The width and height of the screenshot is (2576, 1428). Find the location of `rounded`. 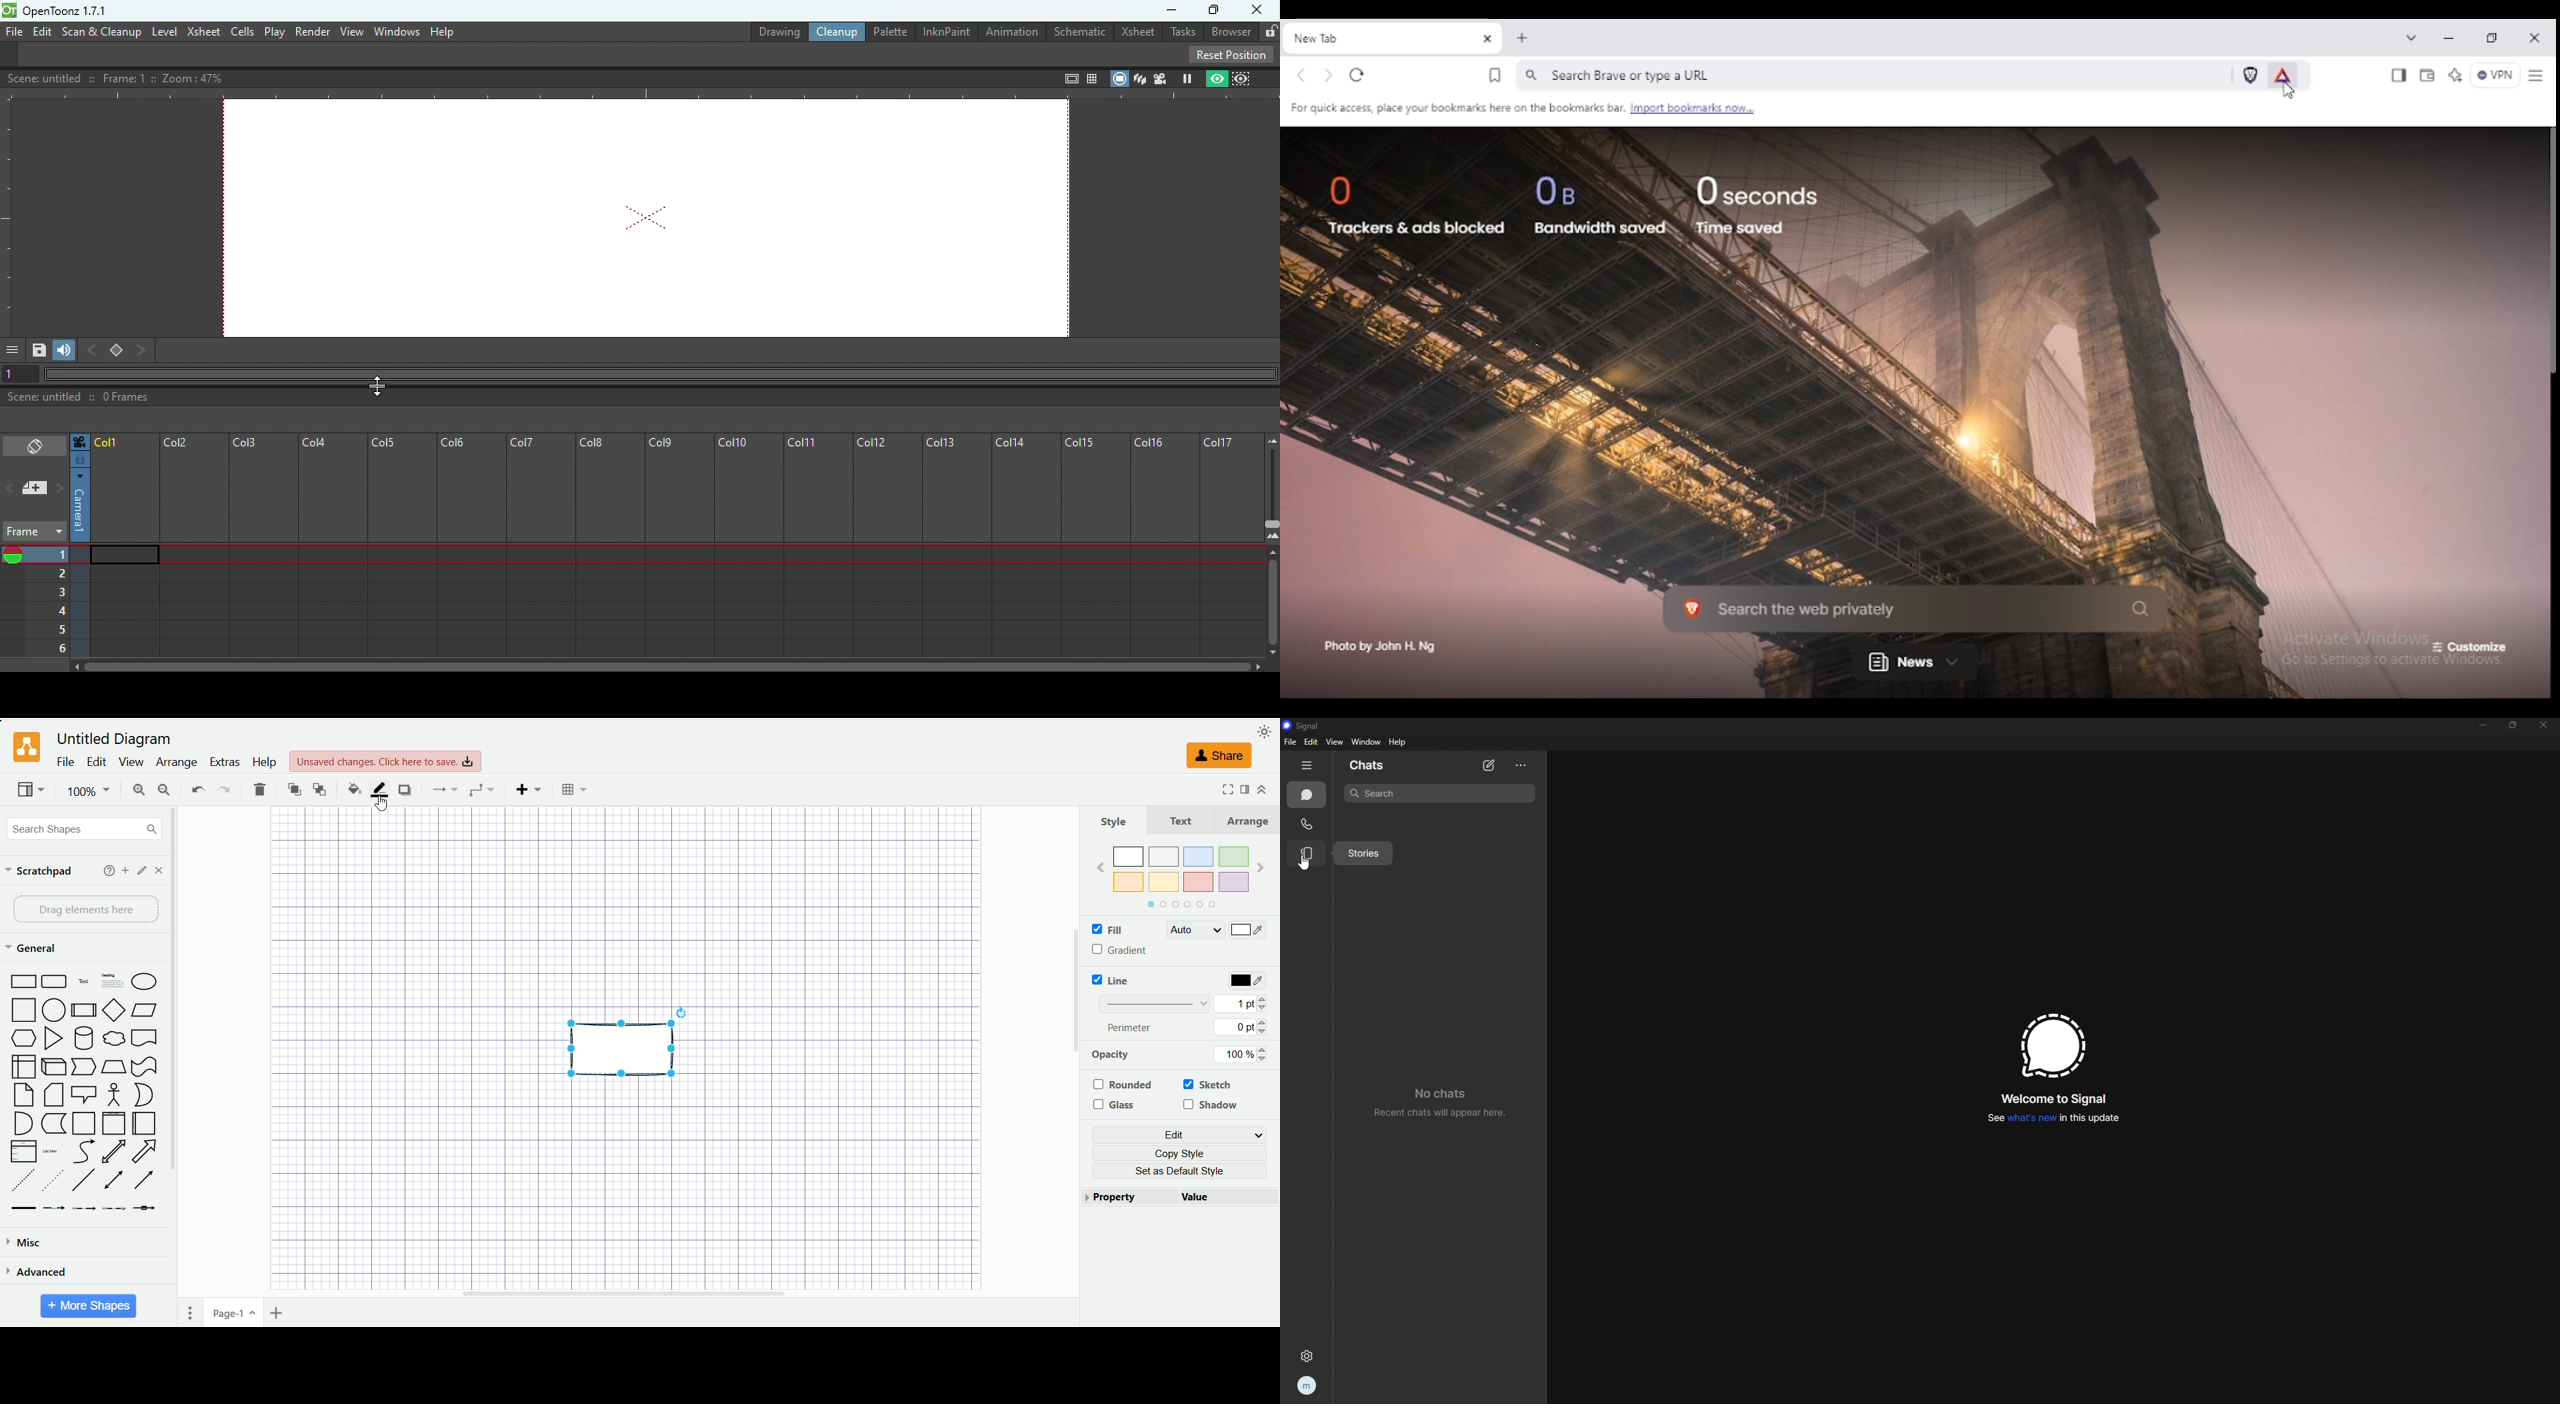

rounded is located at coordinates (1123, 1085).